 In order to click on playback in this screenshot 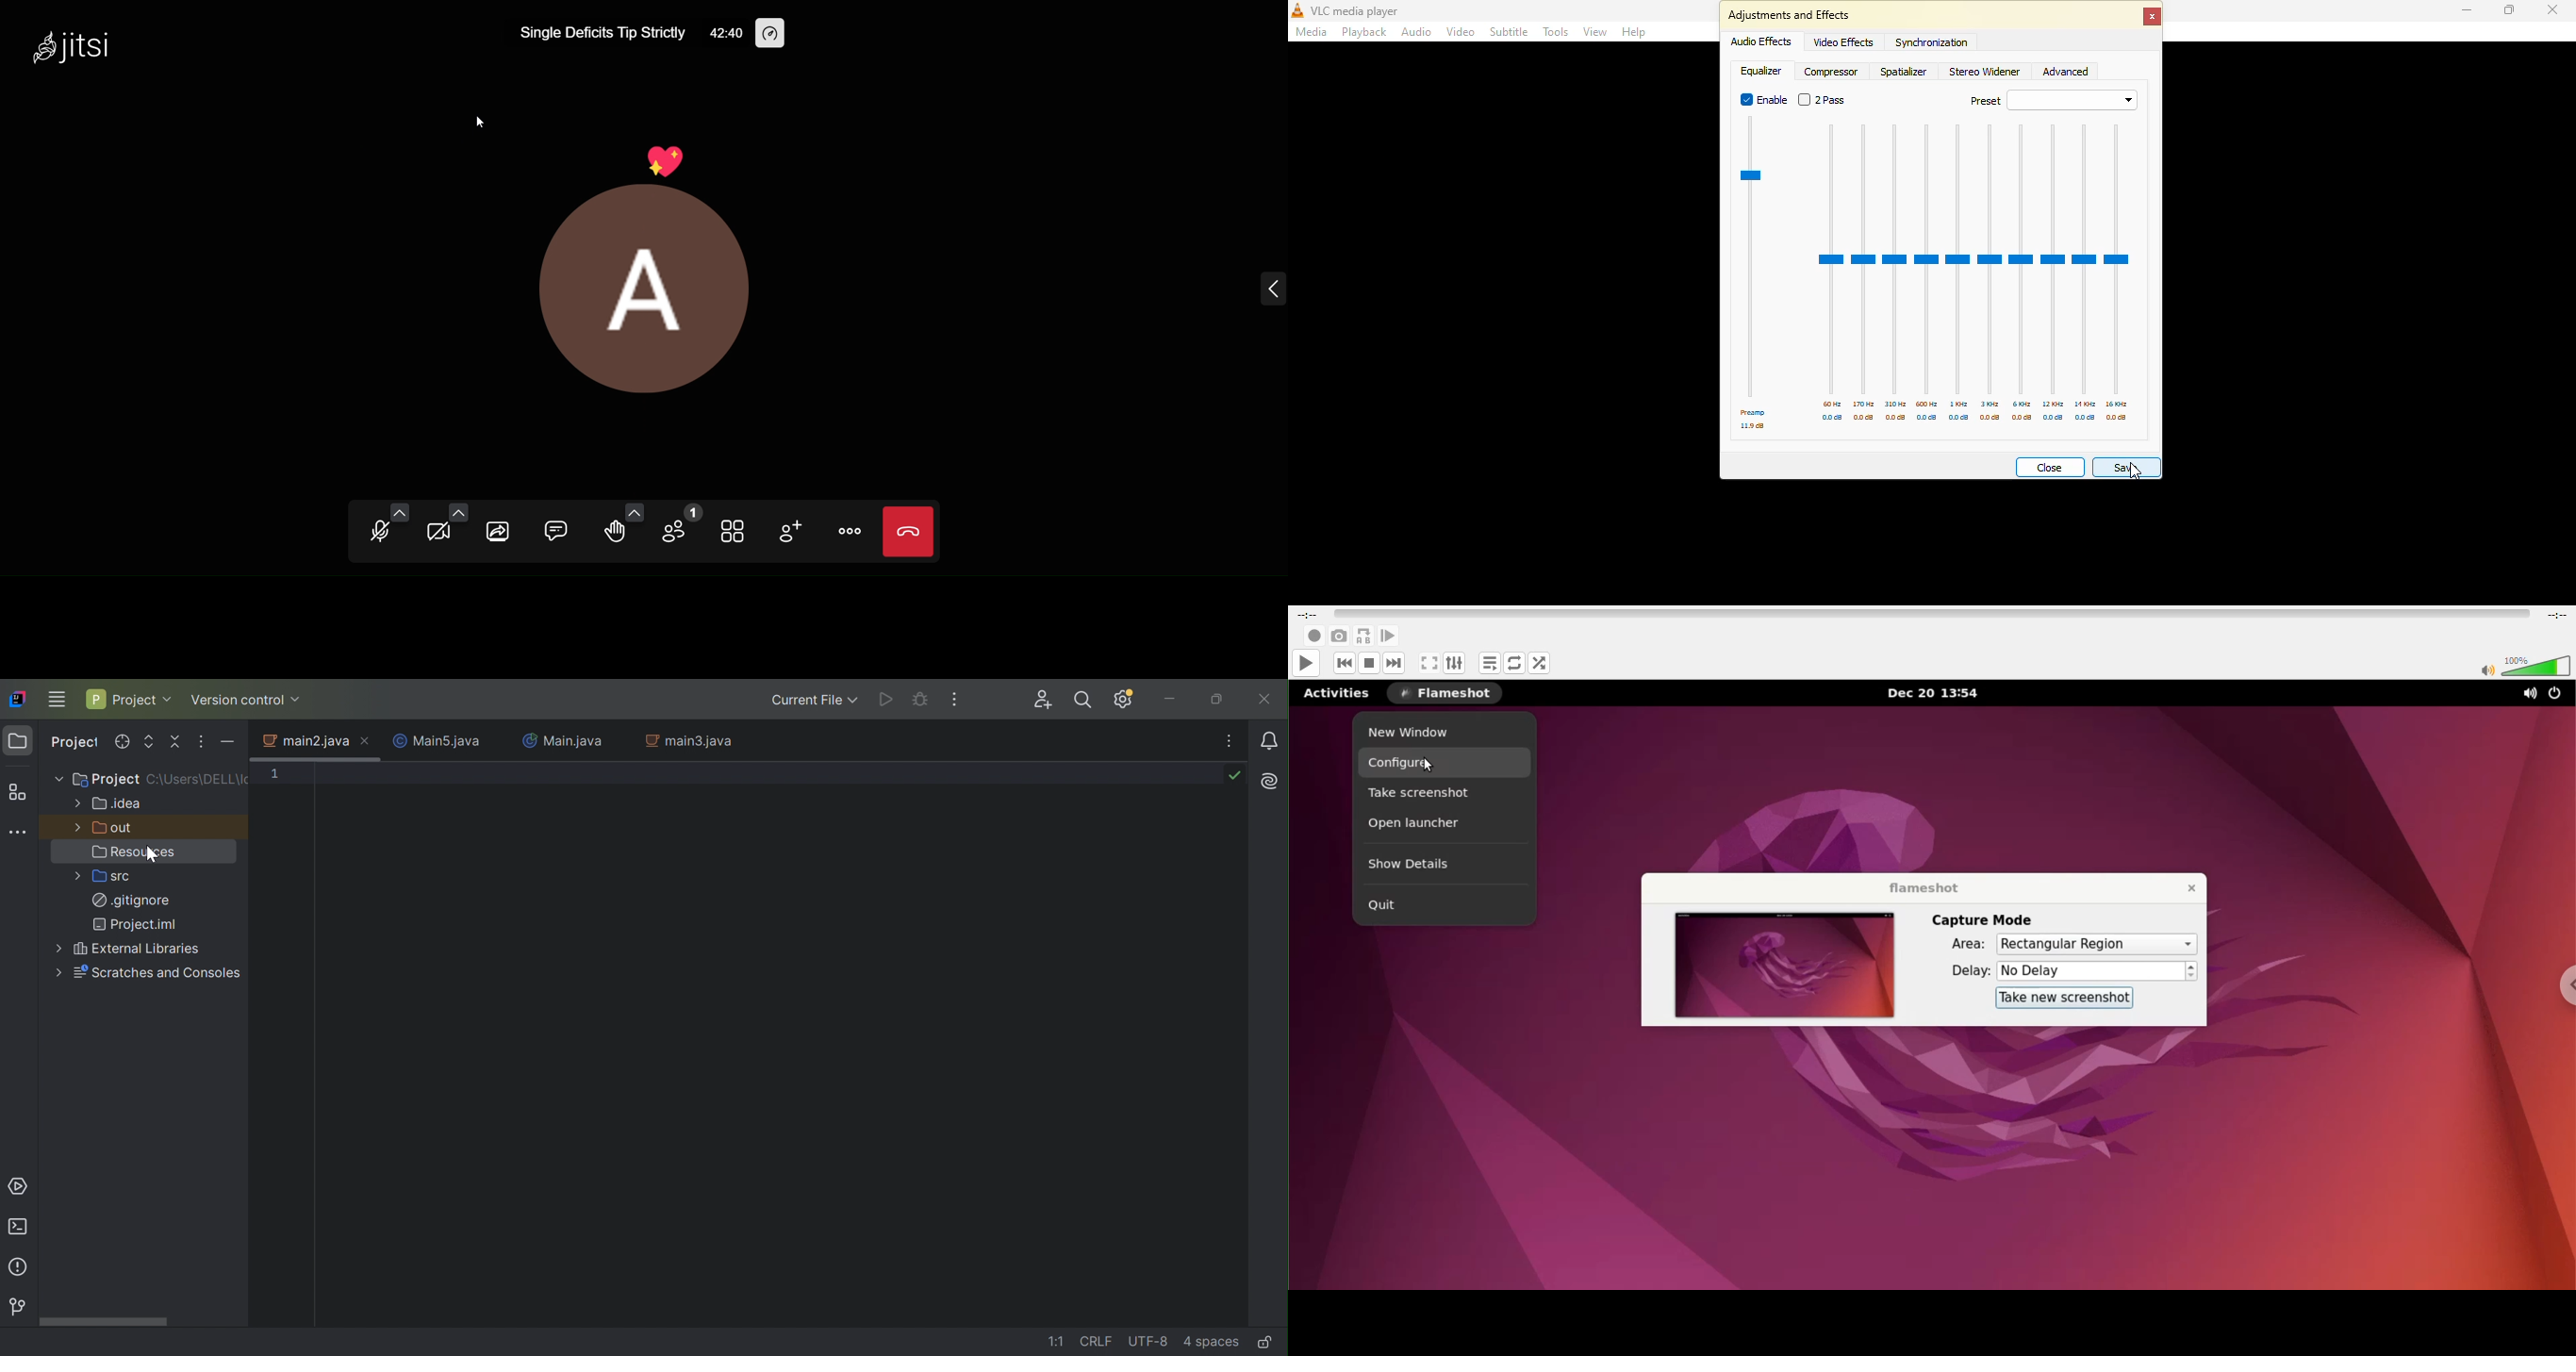, I will do `click(1365, 33)`.